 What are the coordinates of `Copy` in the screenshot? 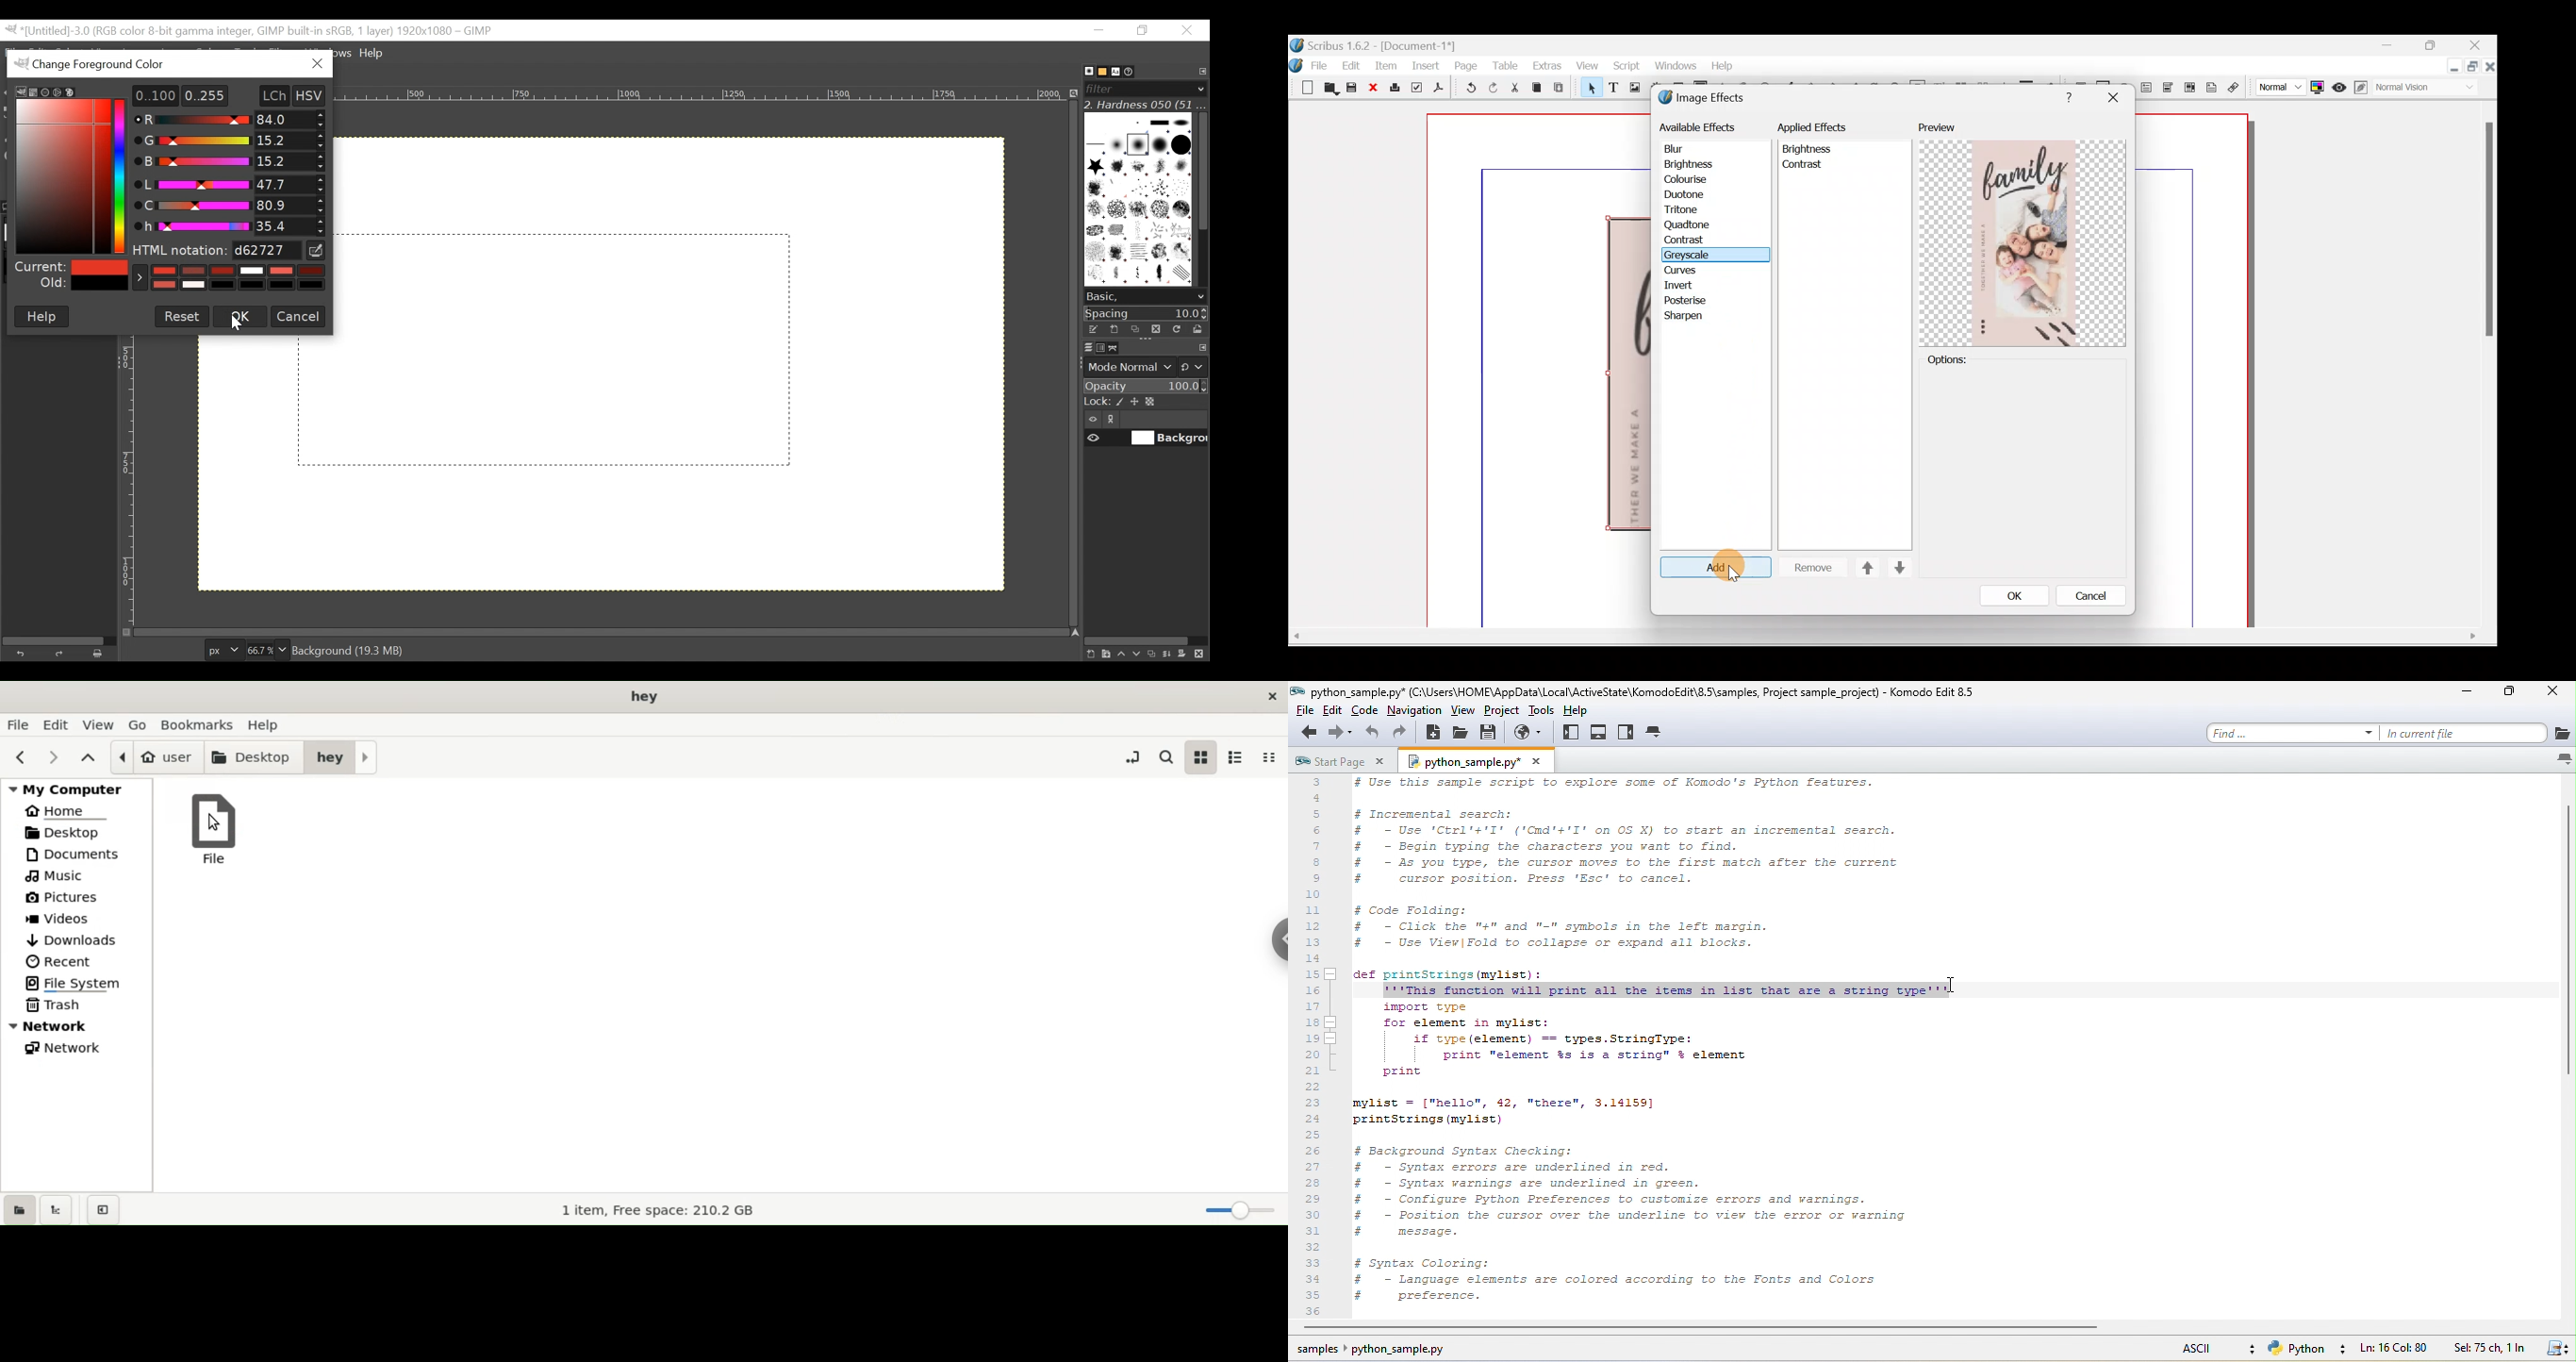 It's located at (1540, 88).